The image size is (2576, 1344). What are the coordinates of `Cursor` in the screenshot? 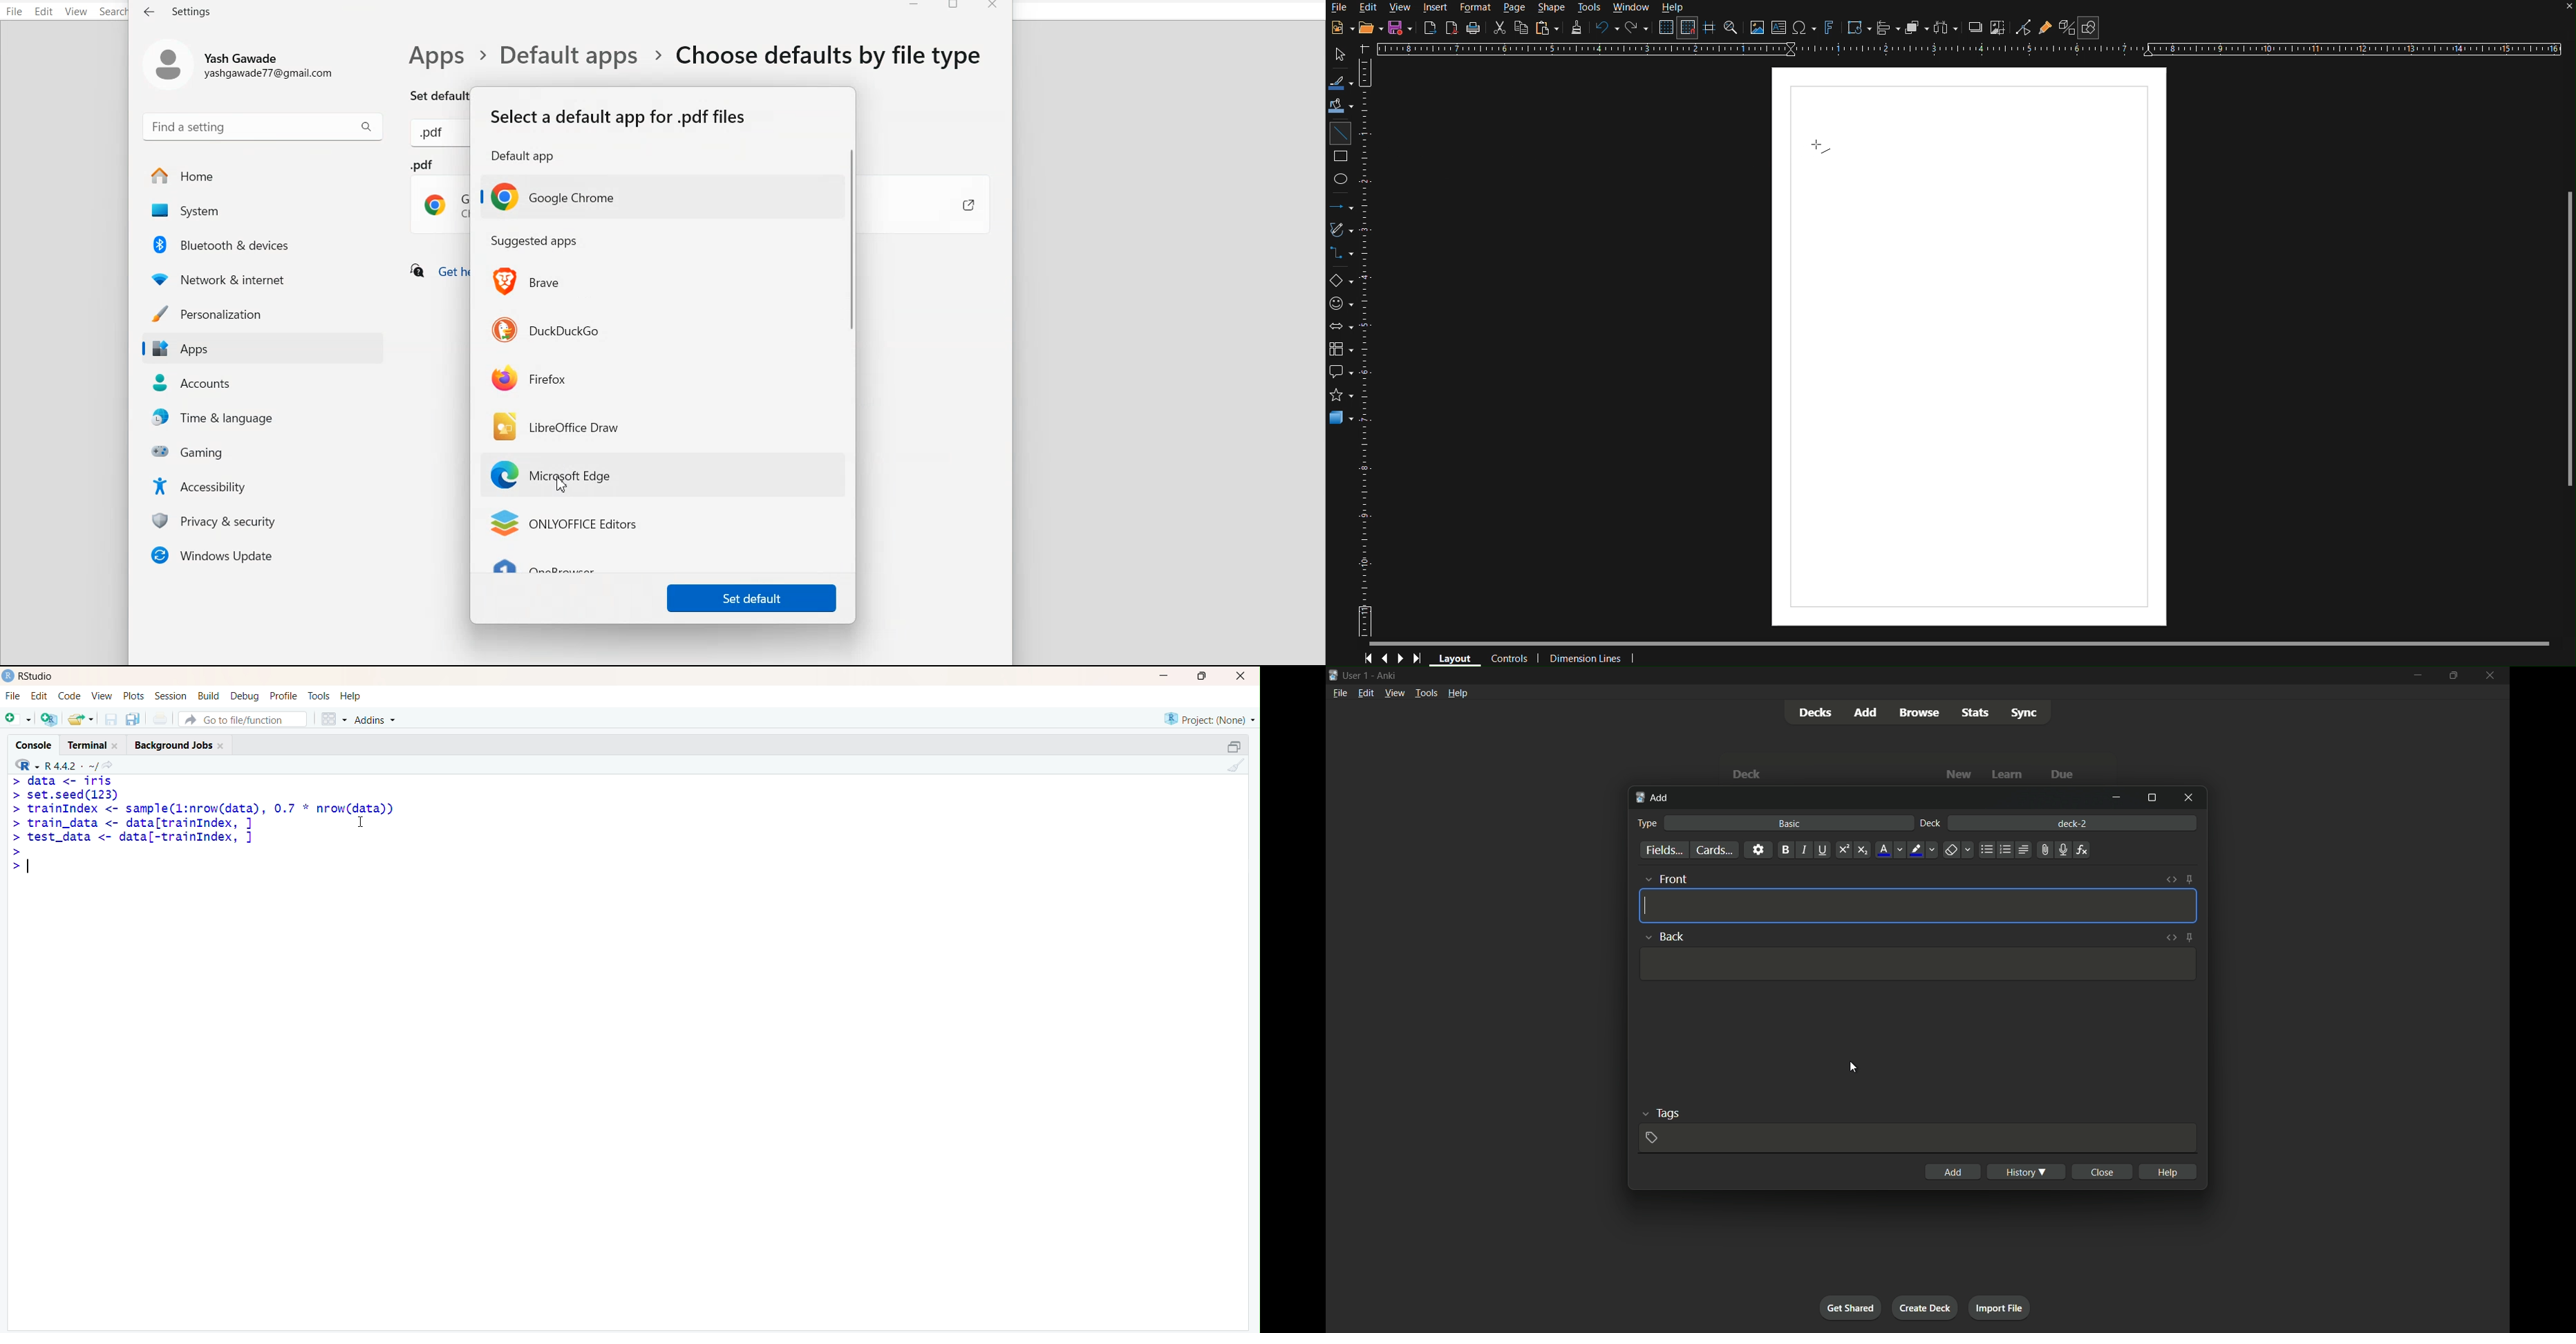 It's located at (367, 822).